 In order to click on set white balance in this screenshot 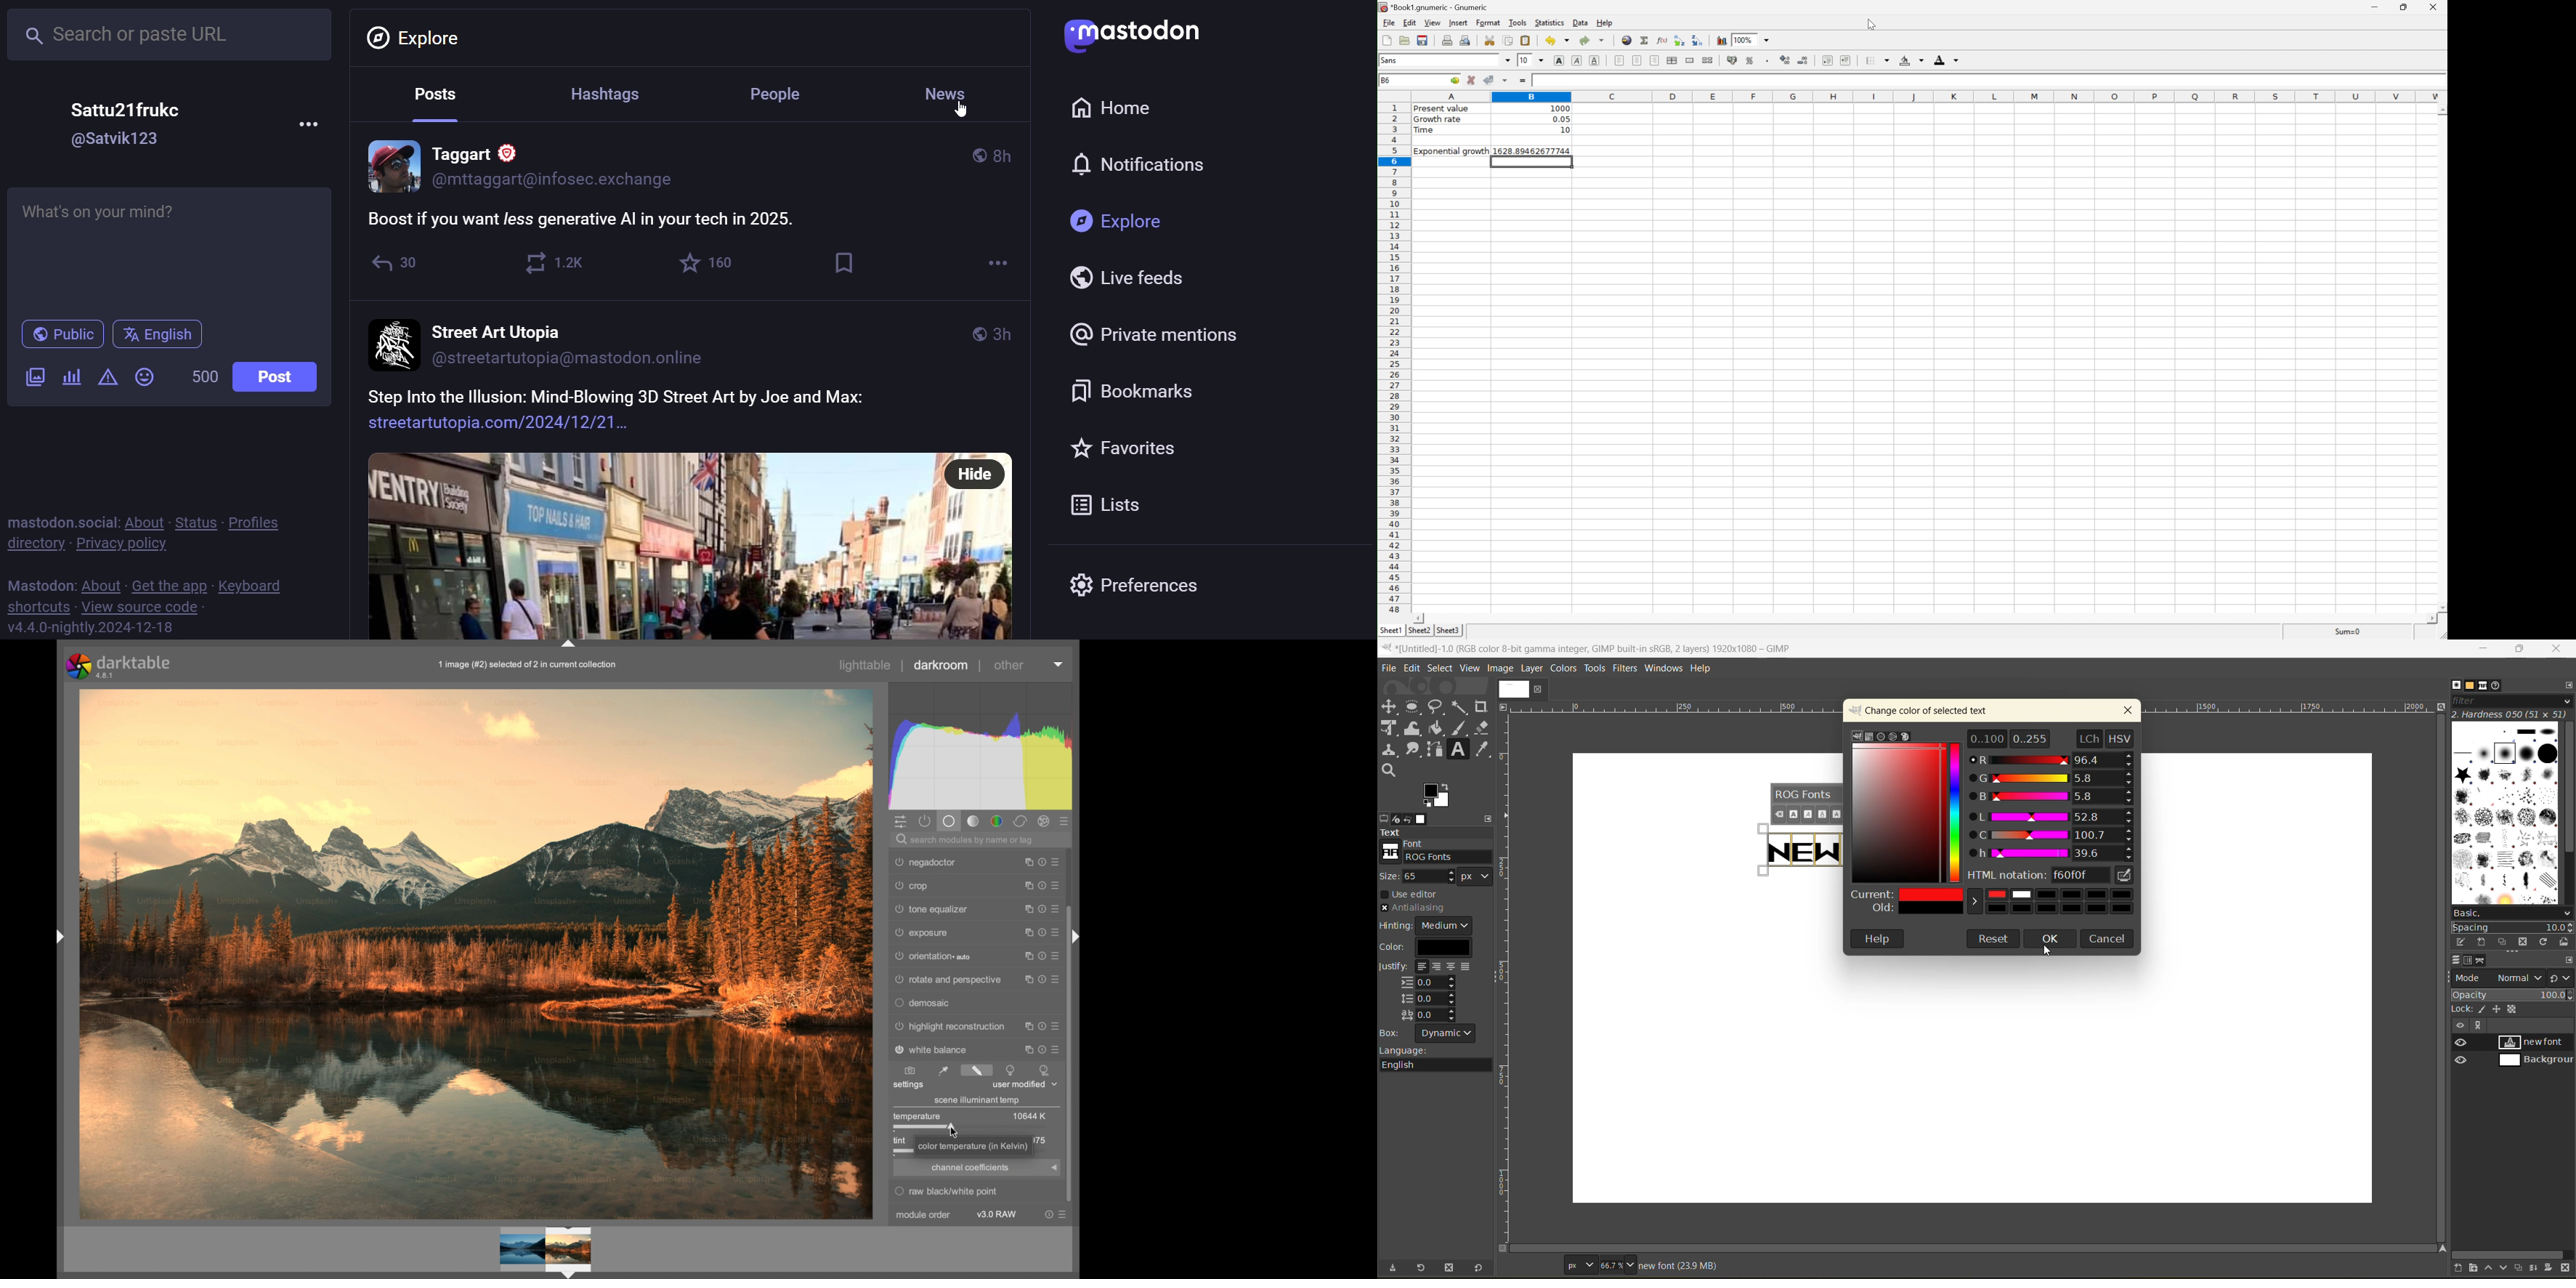, I will do `click(1044, 1069)`.